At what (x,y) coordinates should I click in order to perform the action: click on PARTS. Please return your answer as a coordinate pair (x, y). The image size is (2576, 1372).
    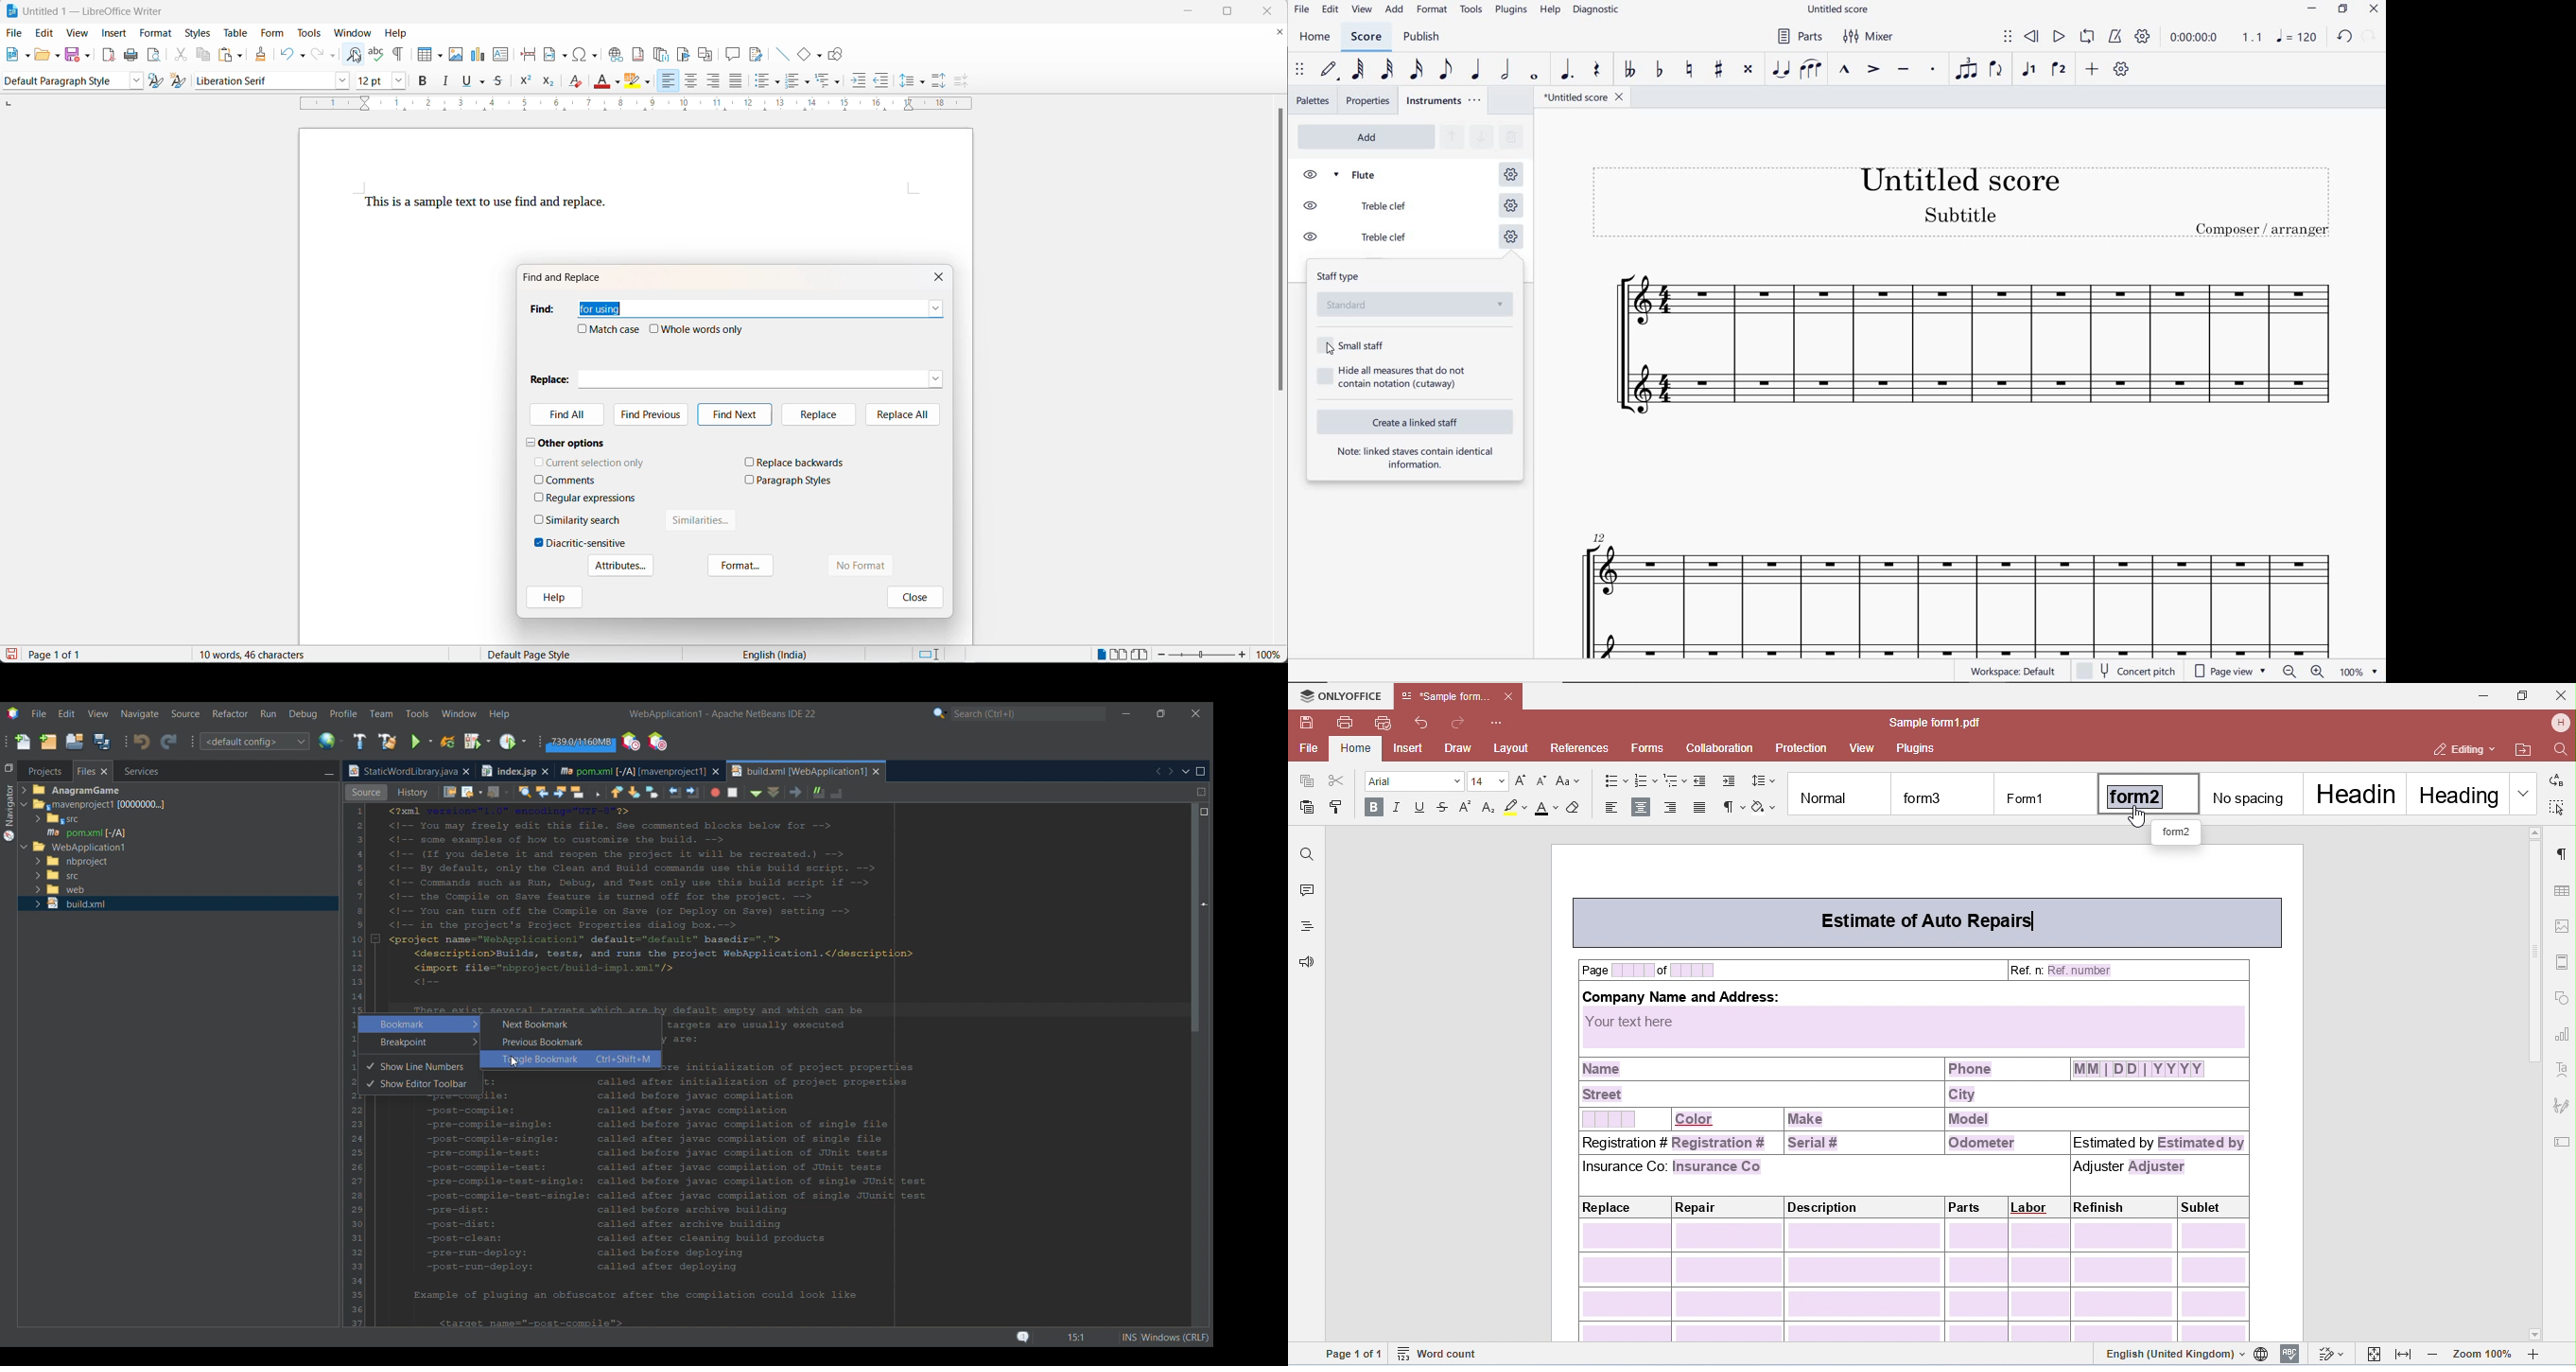
    Looking at the image, I should click on (1801, 37).